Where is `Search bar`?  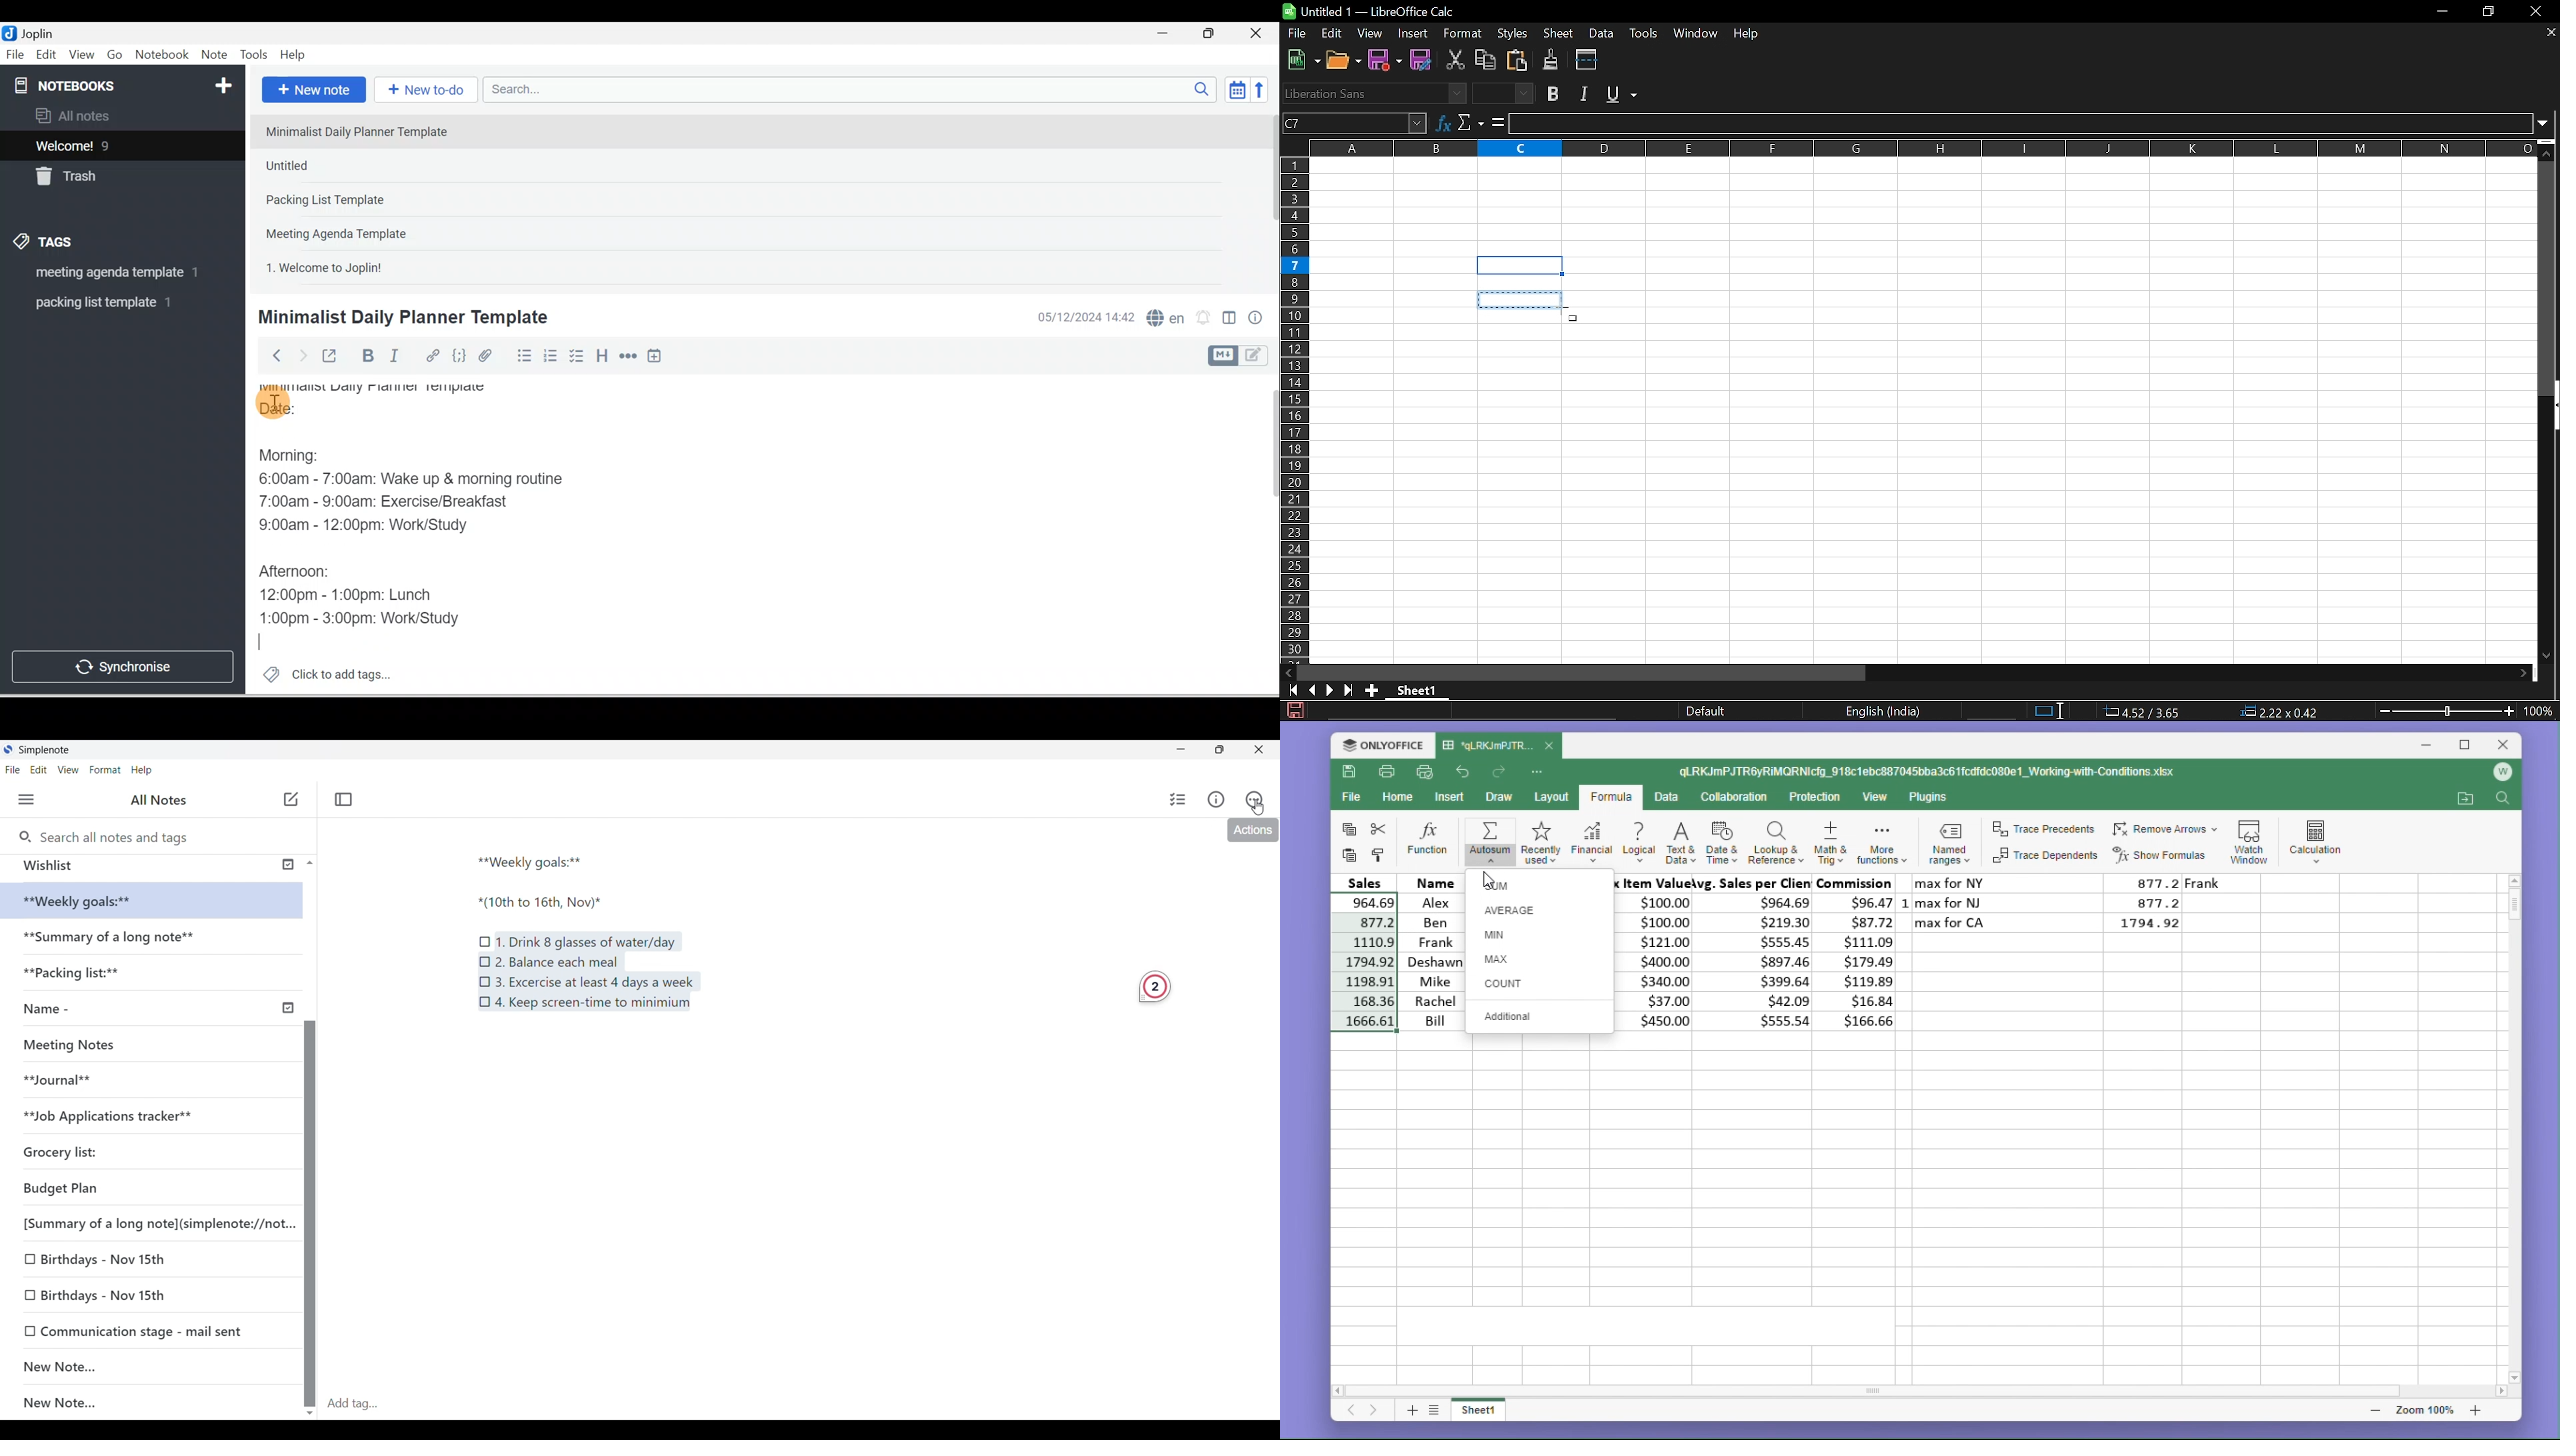
Search bar is located at coordinates (854, 89).